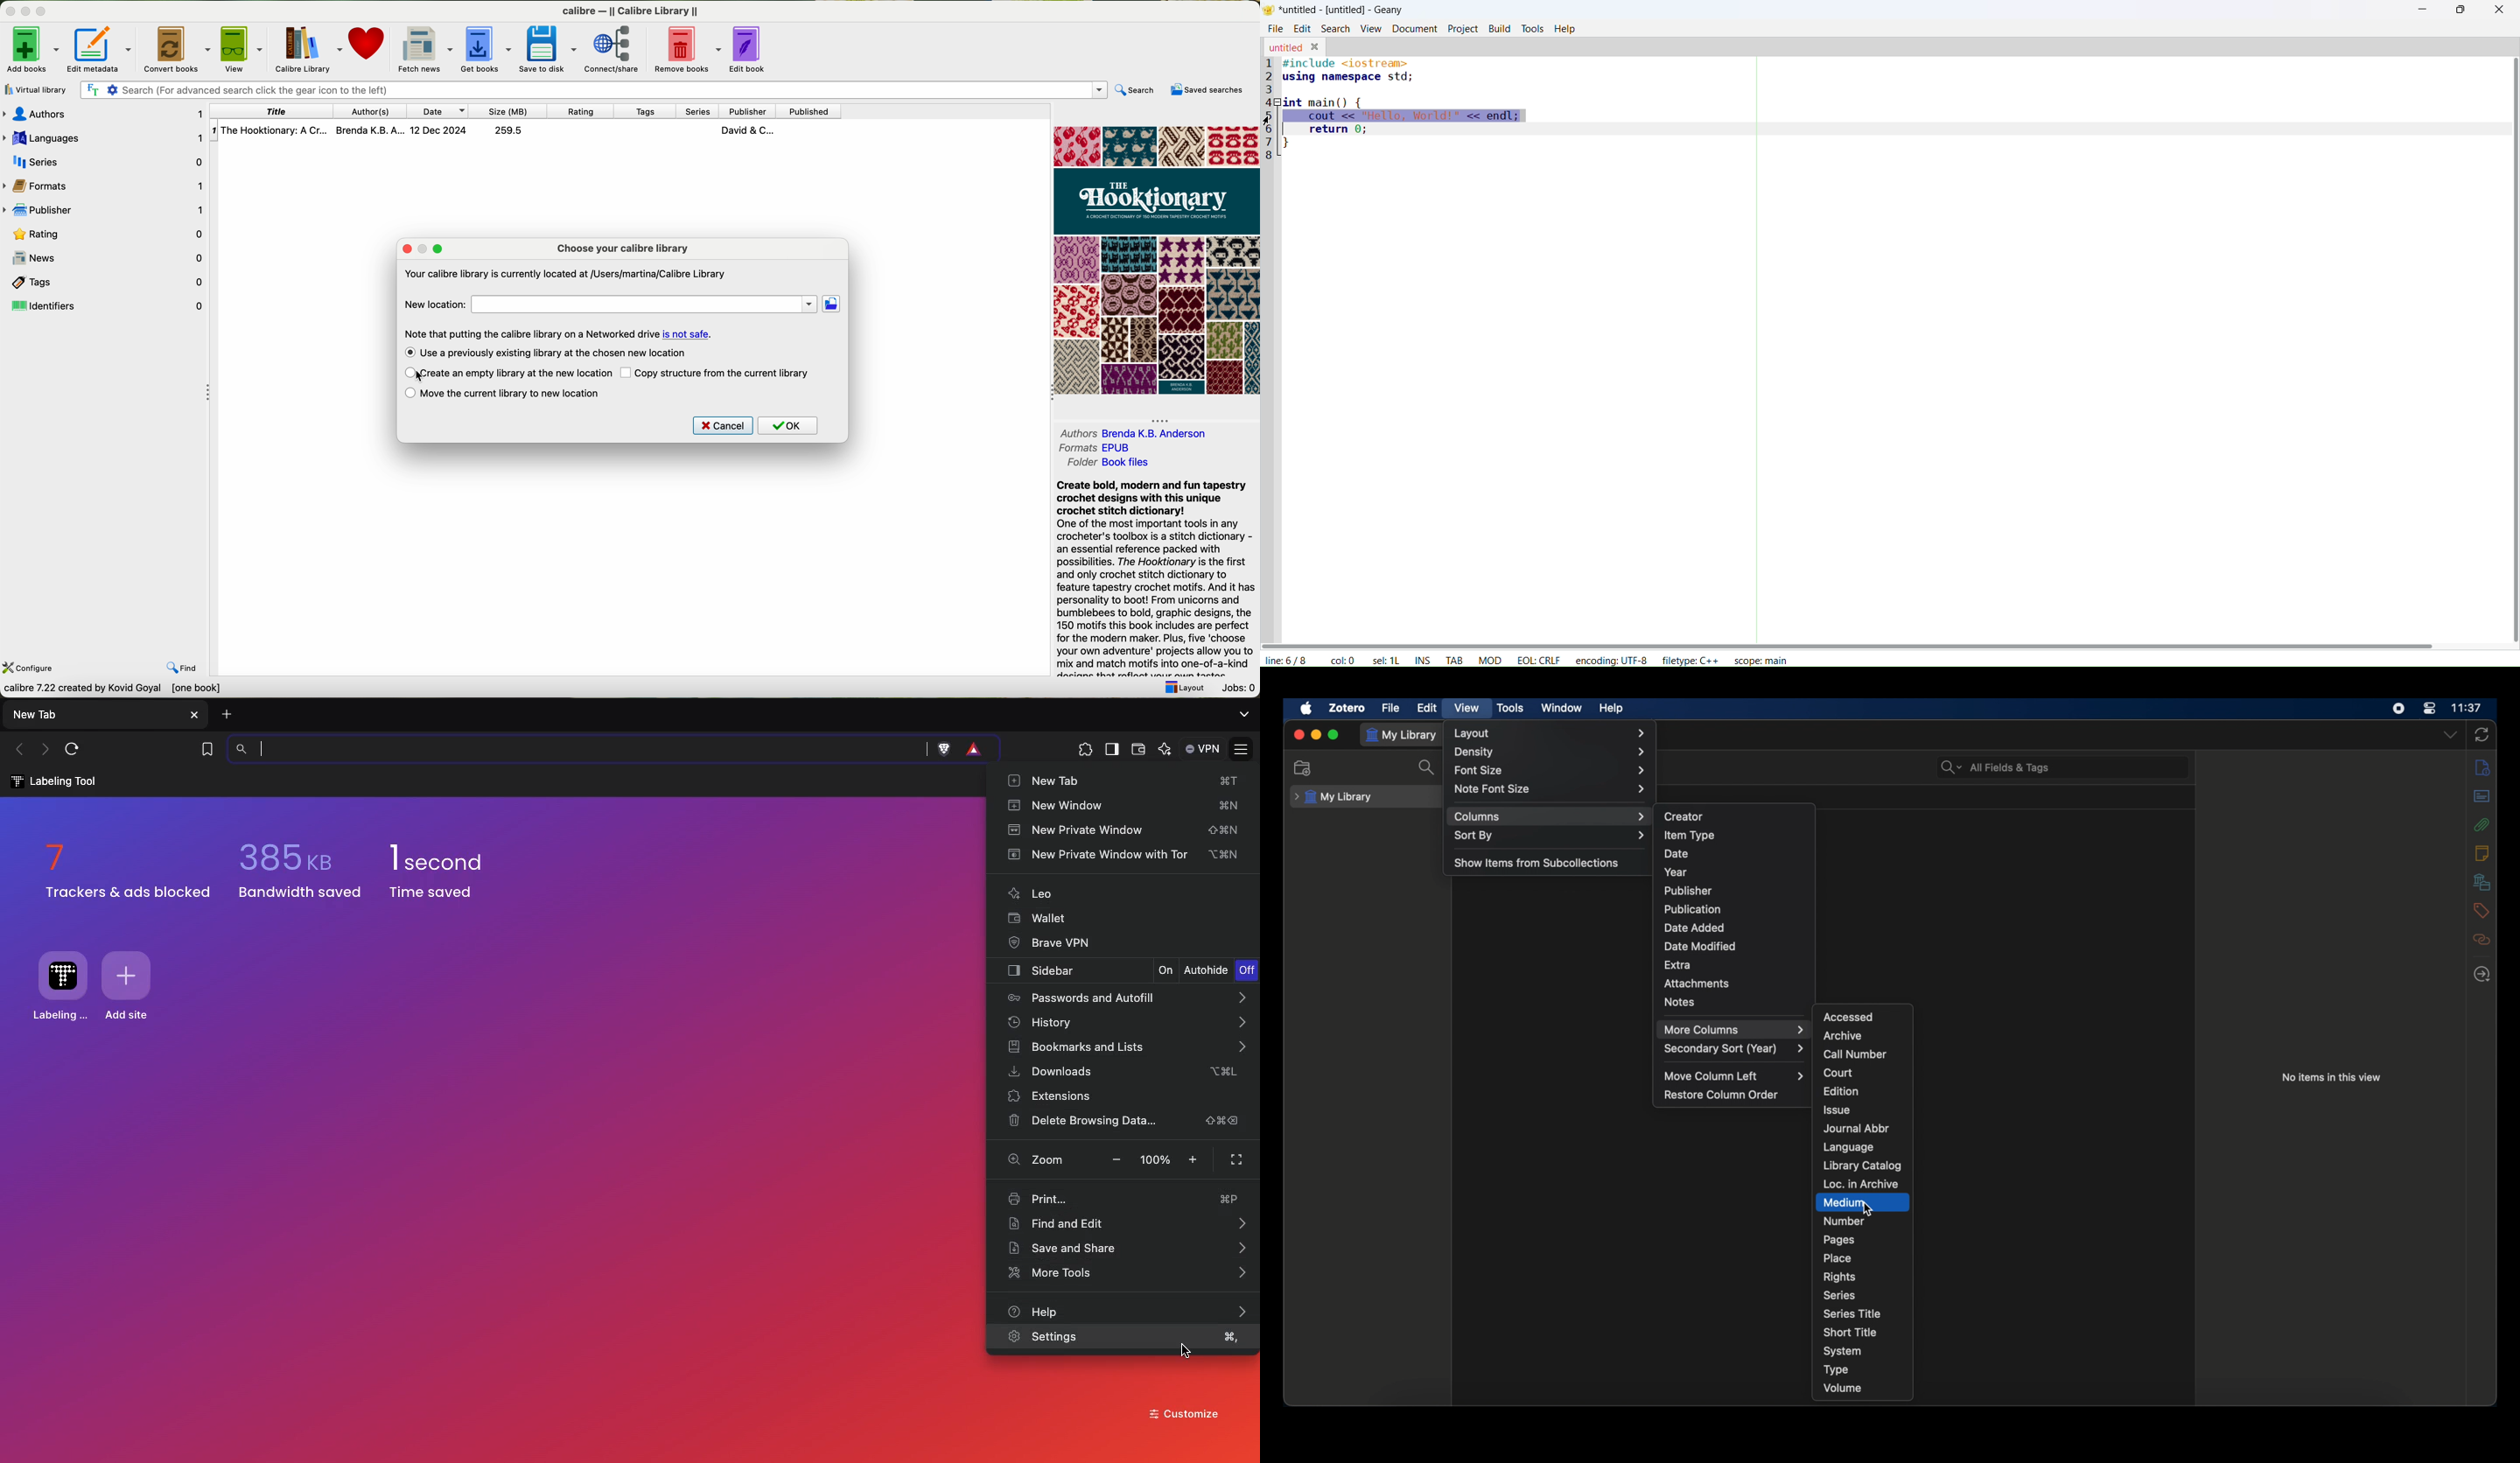 The image size is (2520, 1484). I want to click on loc. in archive, so click(1861, 1184).